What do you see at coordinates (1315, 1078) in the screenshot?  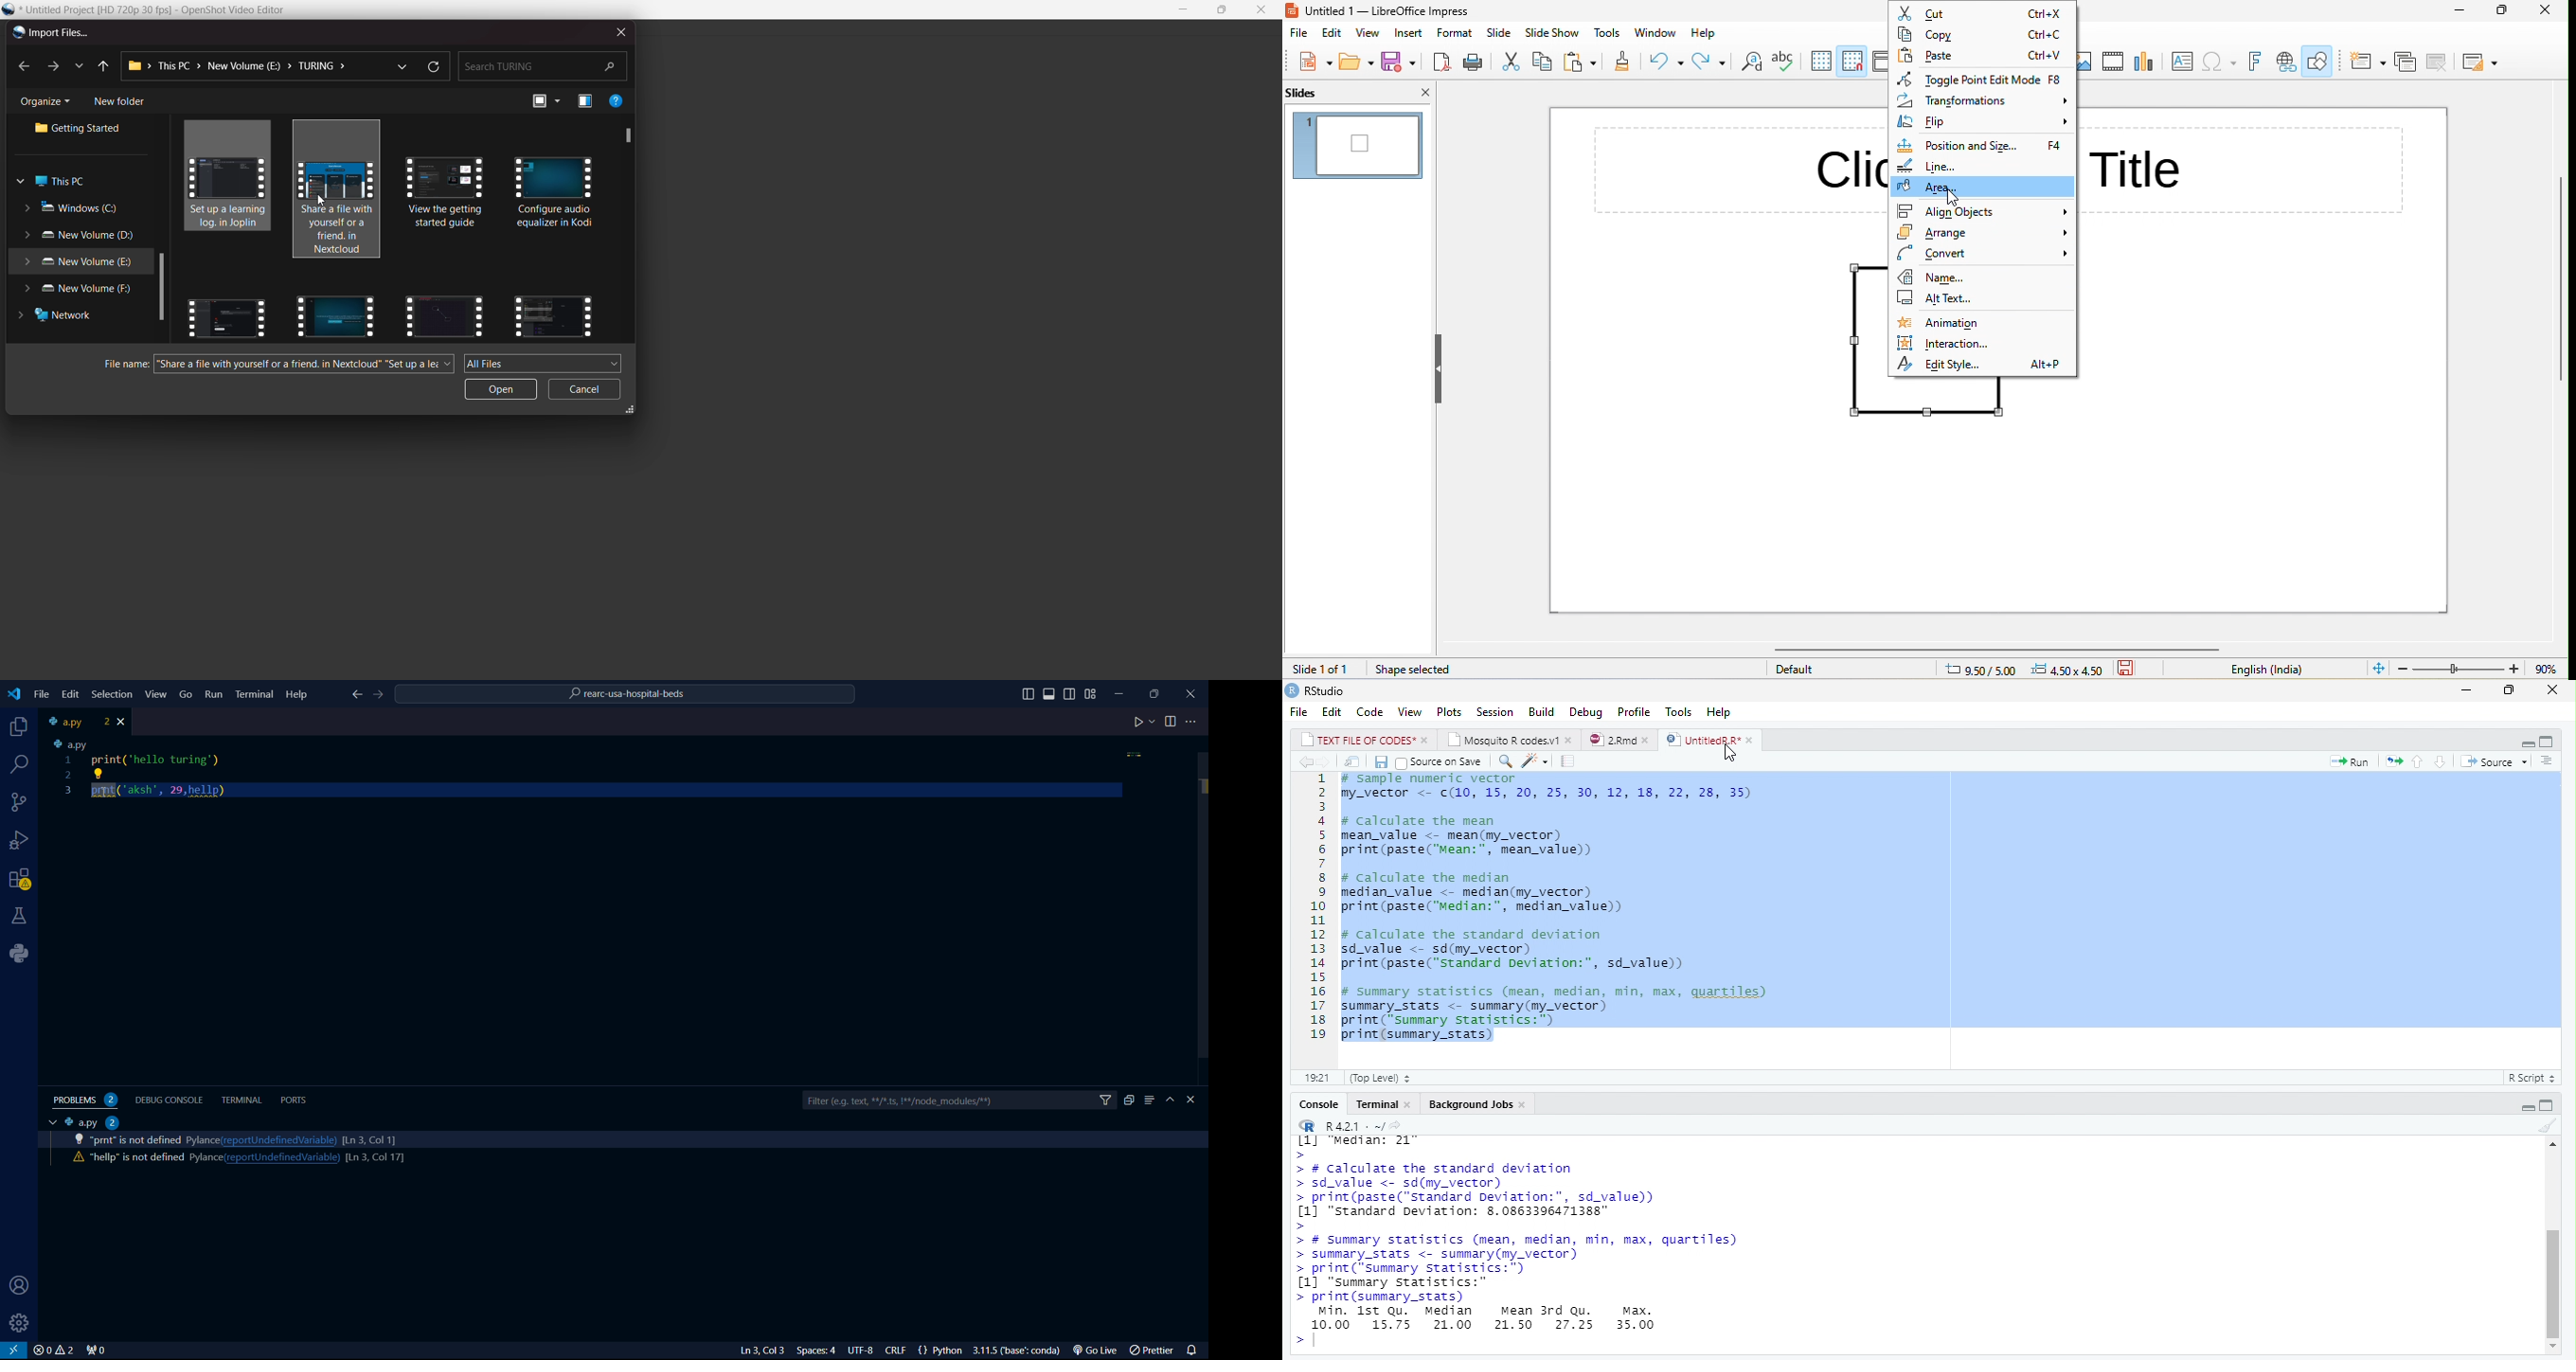 I see `1:1` at bounding box center [1315, 1078].